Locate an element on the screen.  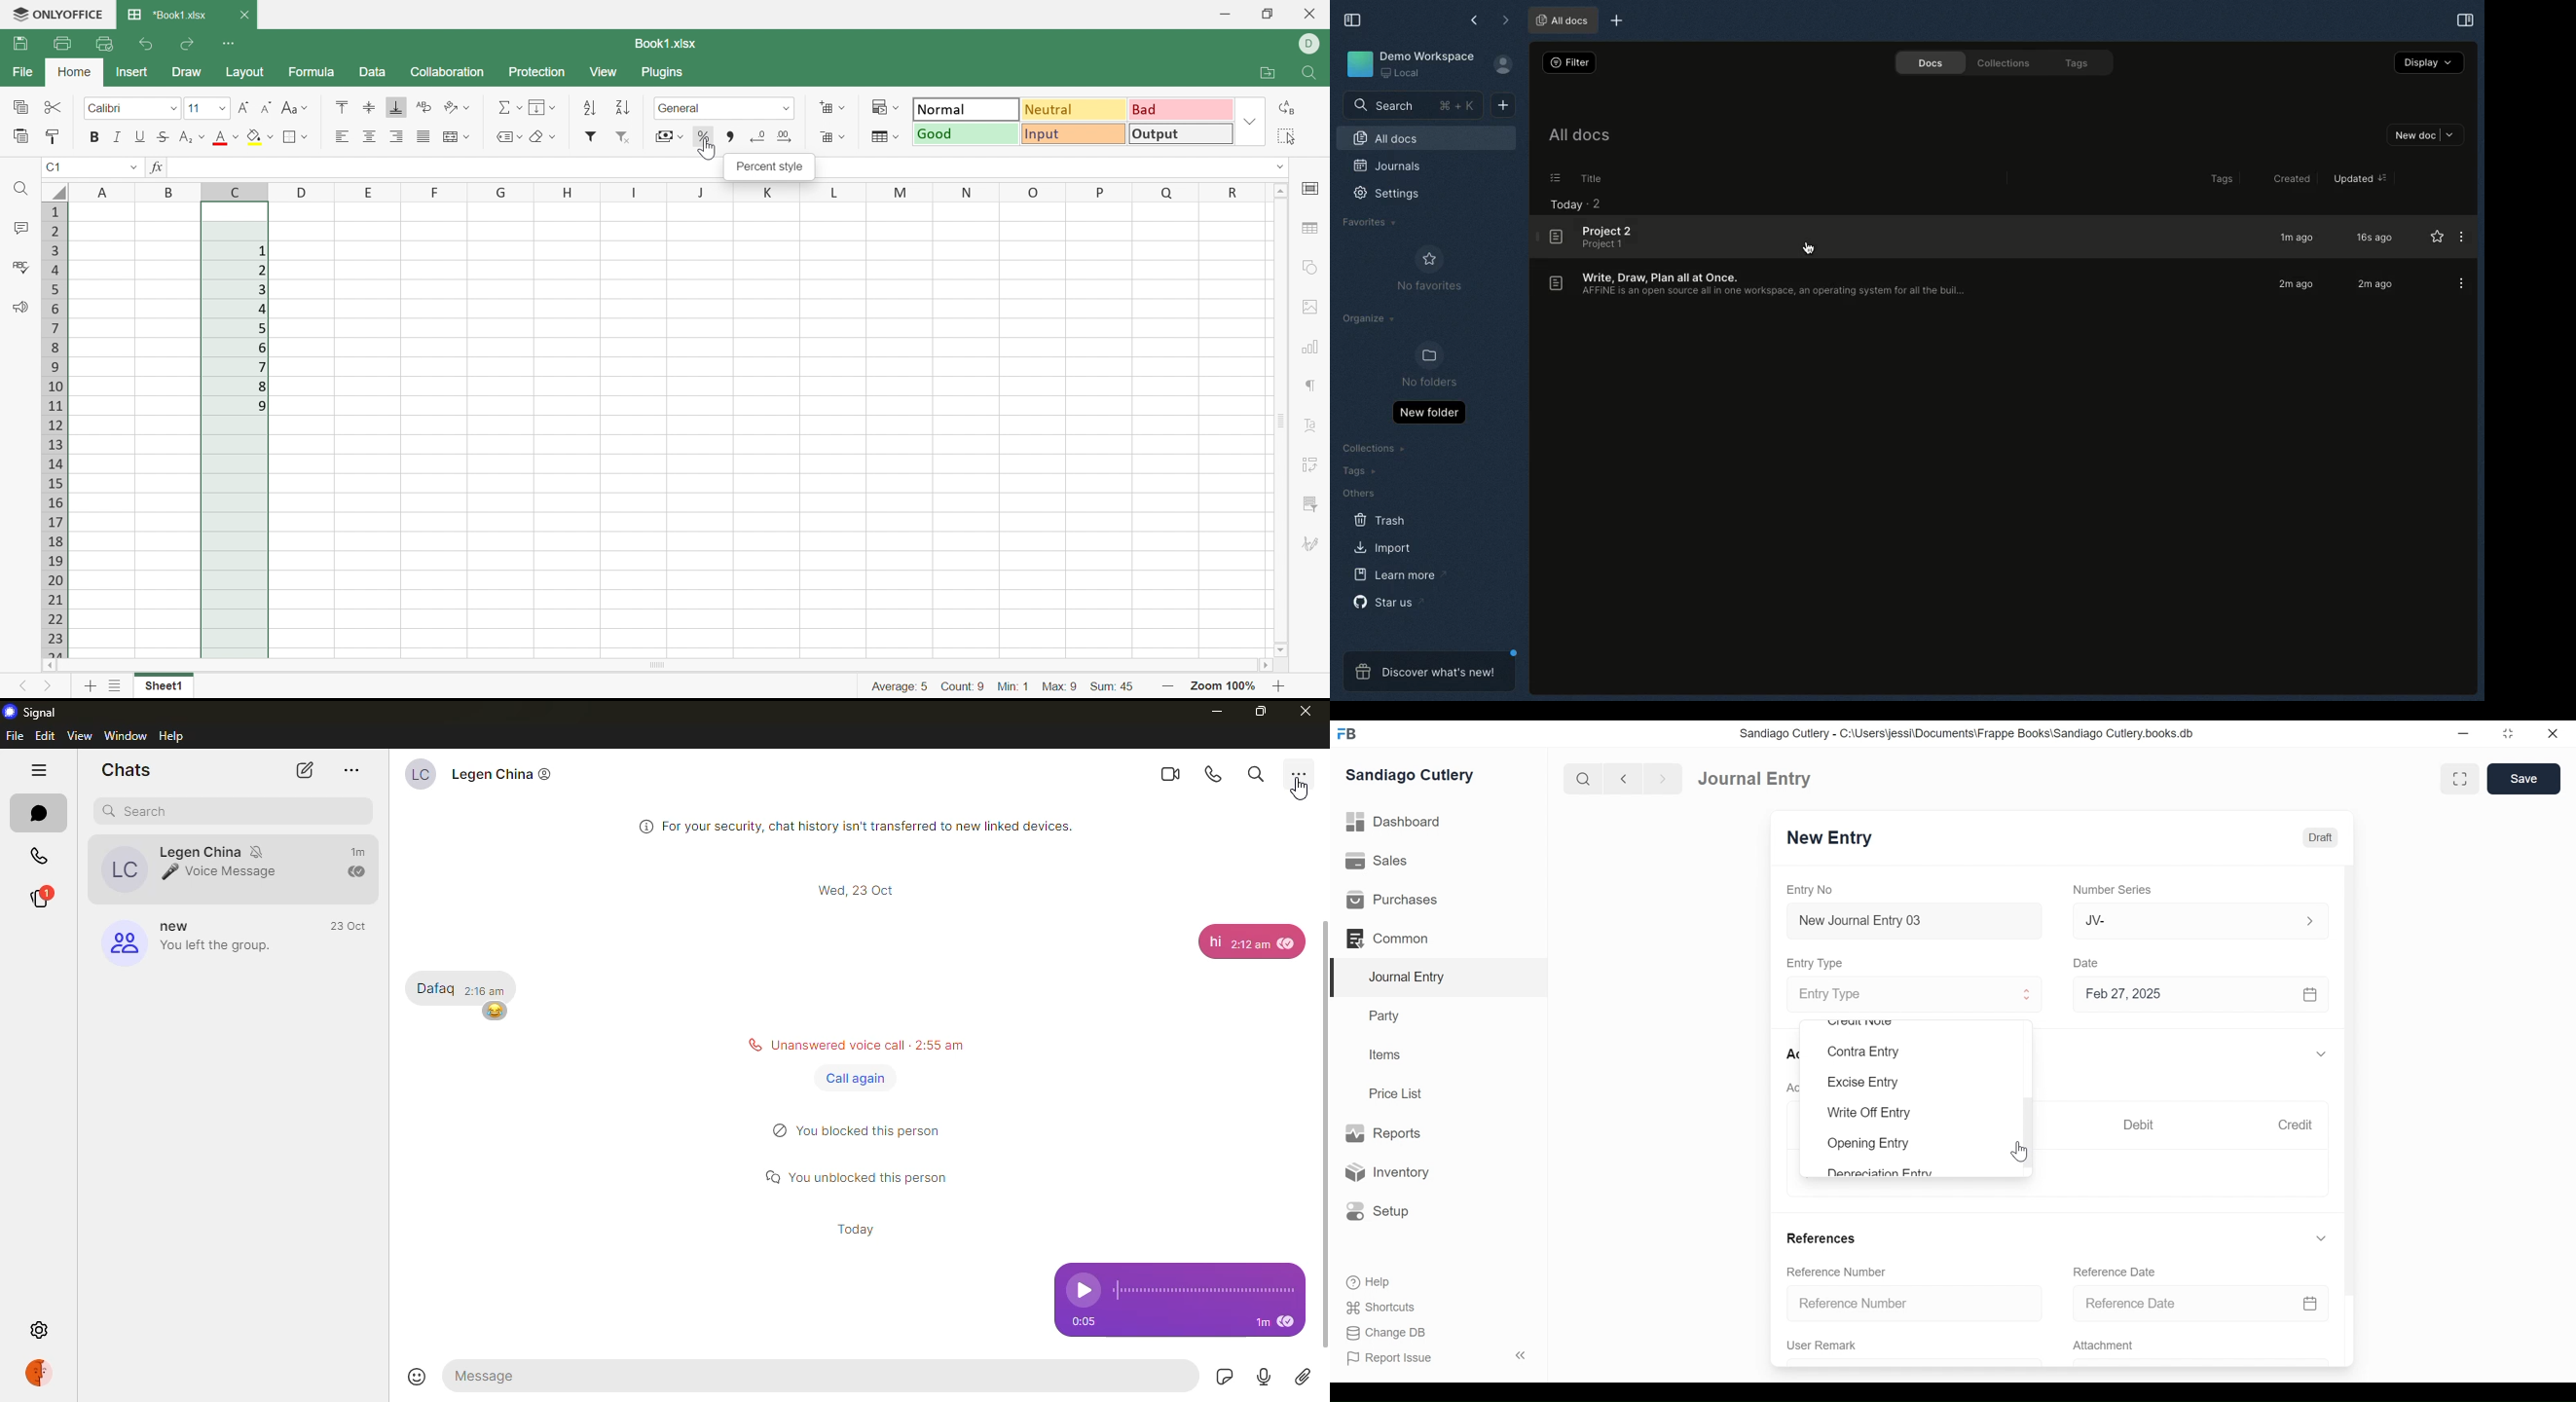
ONLYOFFICE is located at coordinates (55, 15).